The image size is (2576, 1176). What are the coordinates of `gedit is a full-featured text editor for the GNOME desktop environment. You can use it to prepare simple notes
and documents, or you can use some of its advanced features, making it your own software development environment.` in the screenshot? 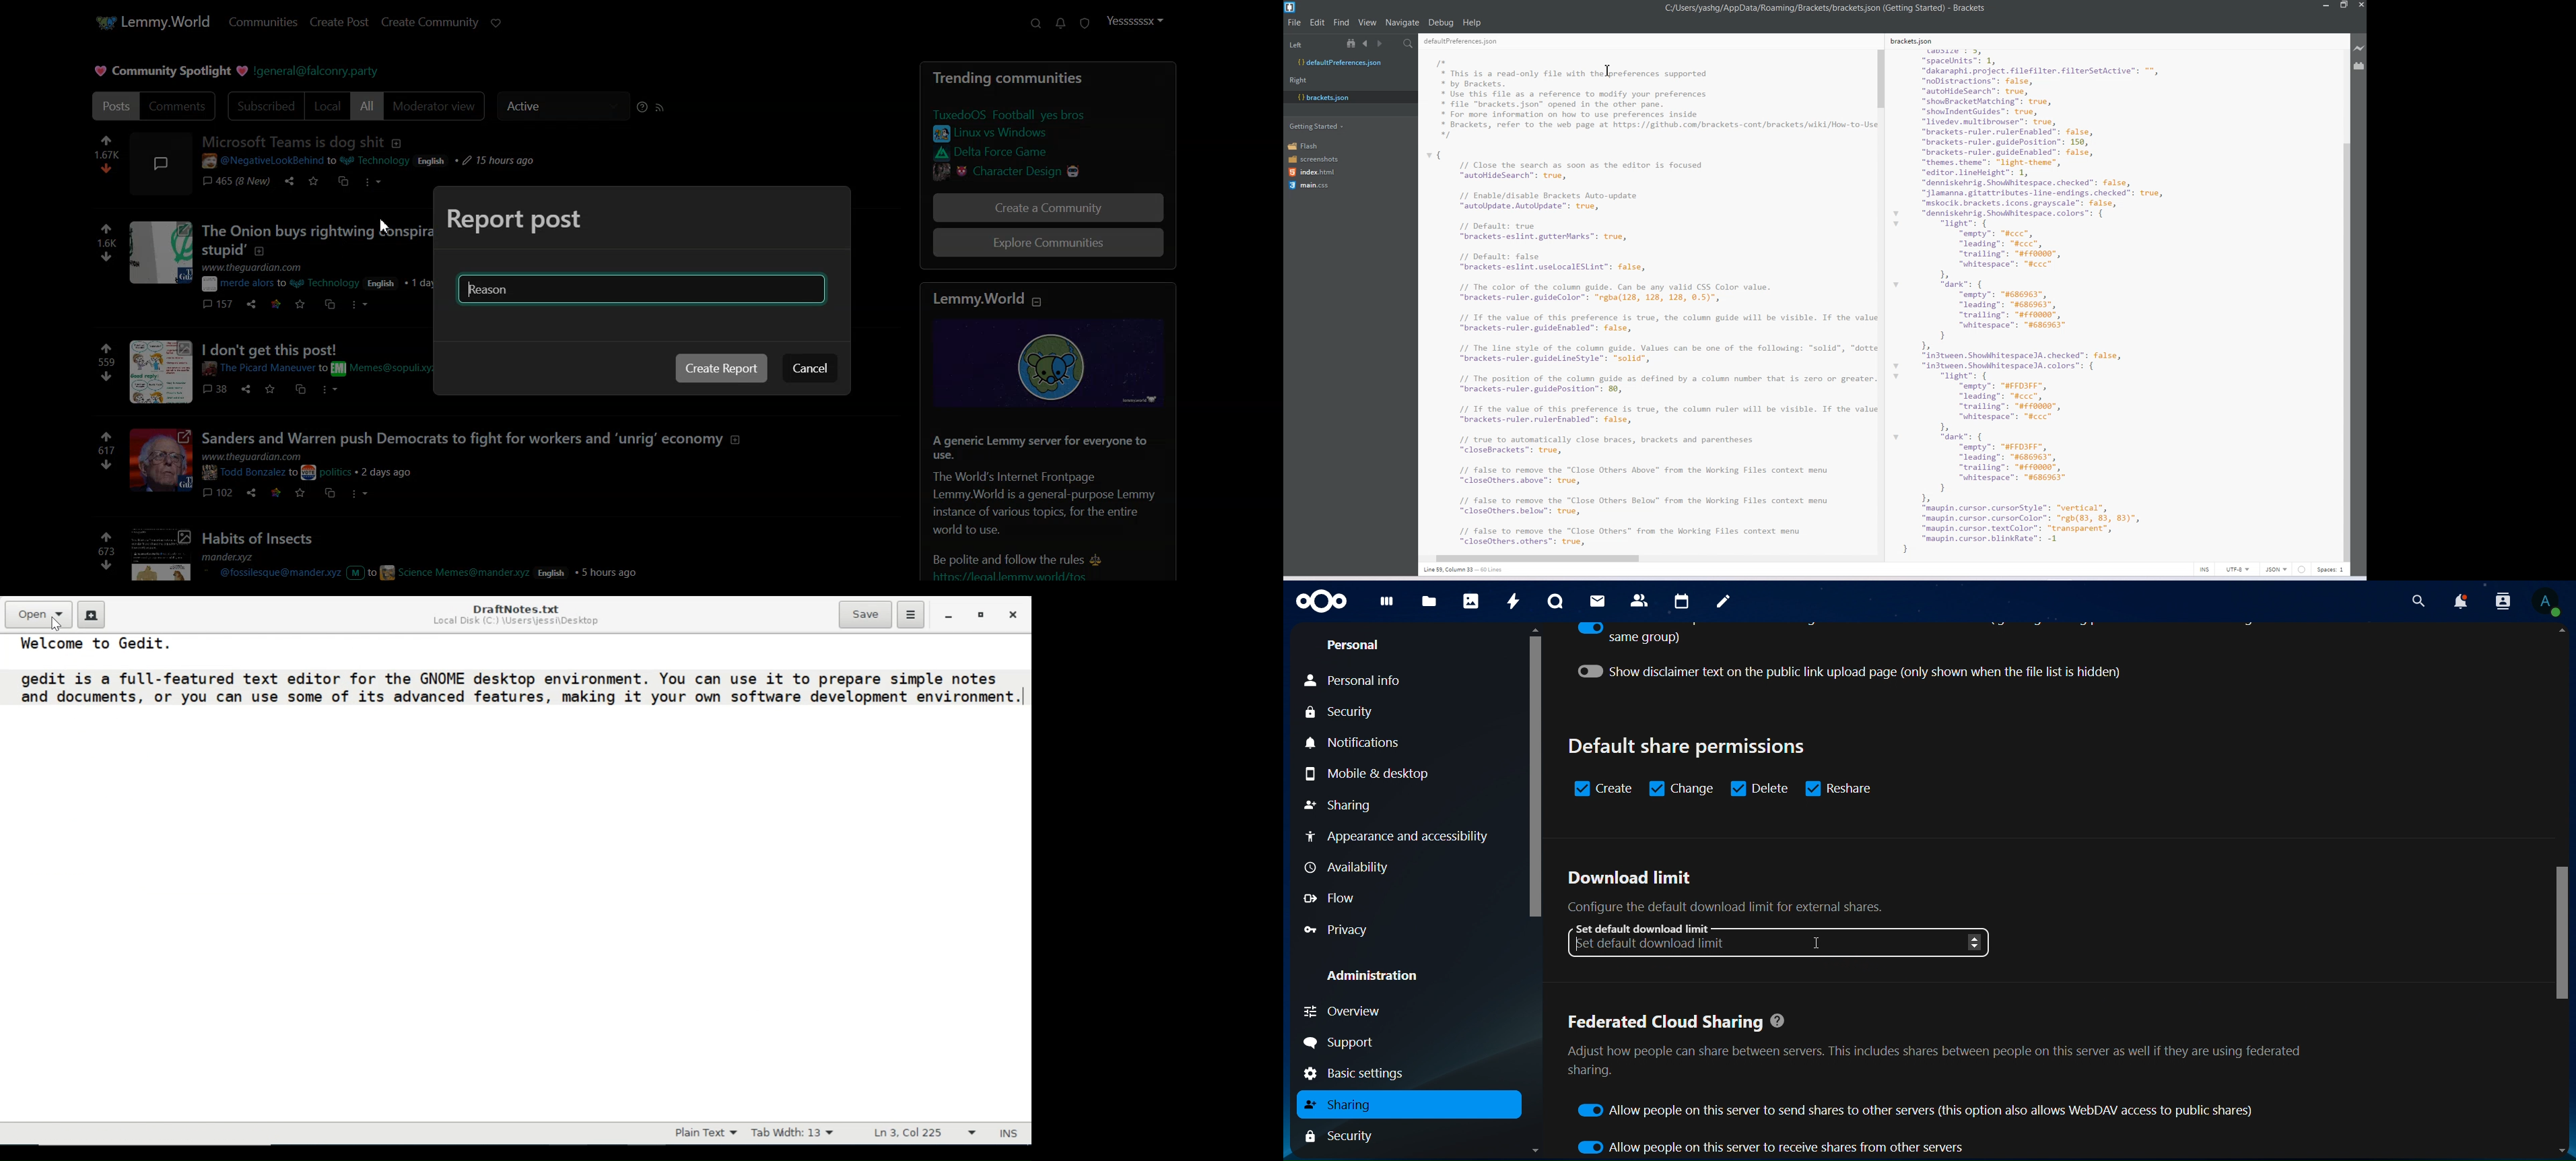 It's located at (519, 689).